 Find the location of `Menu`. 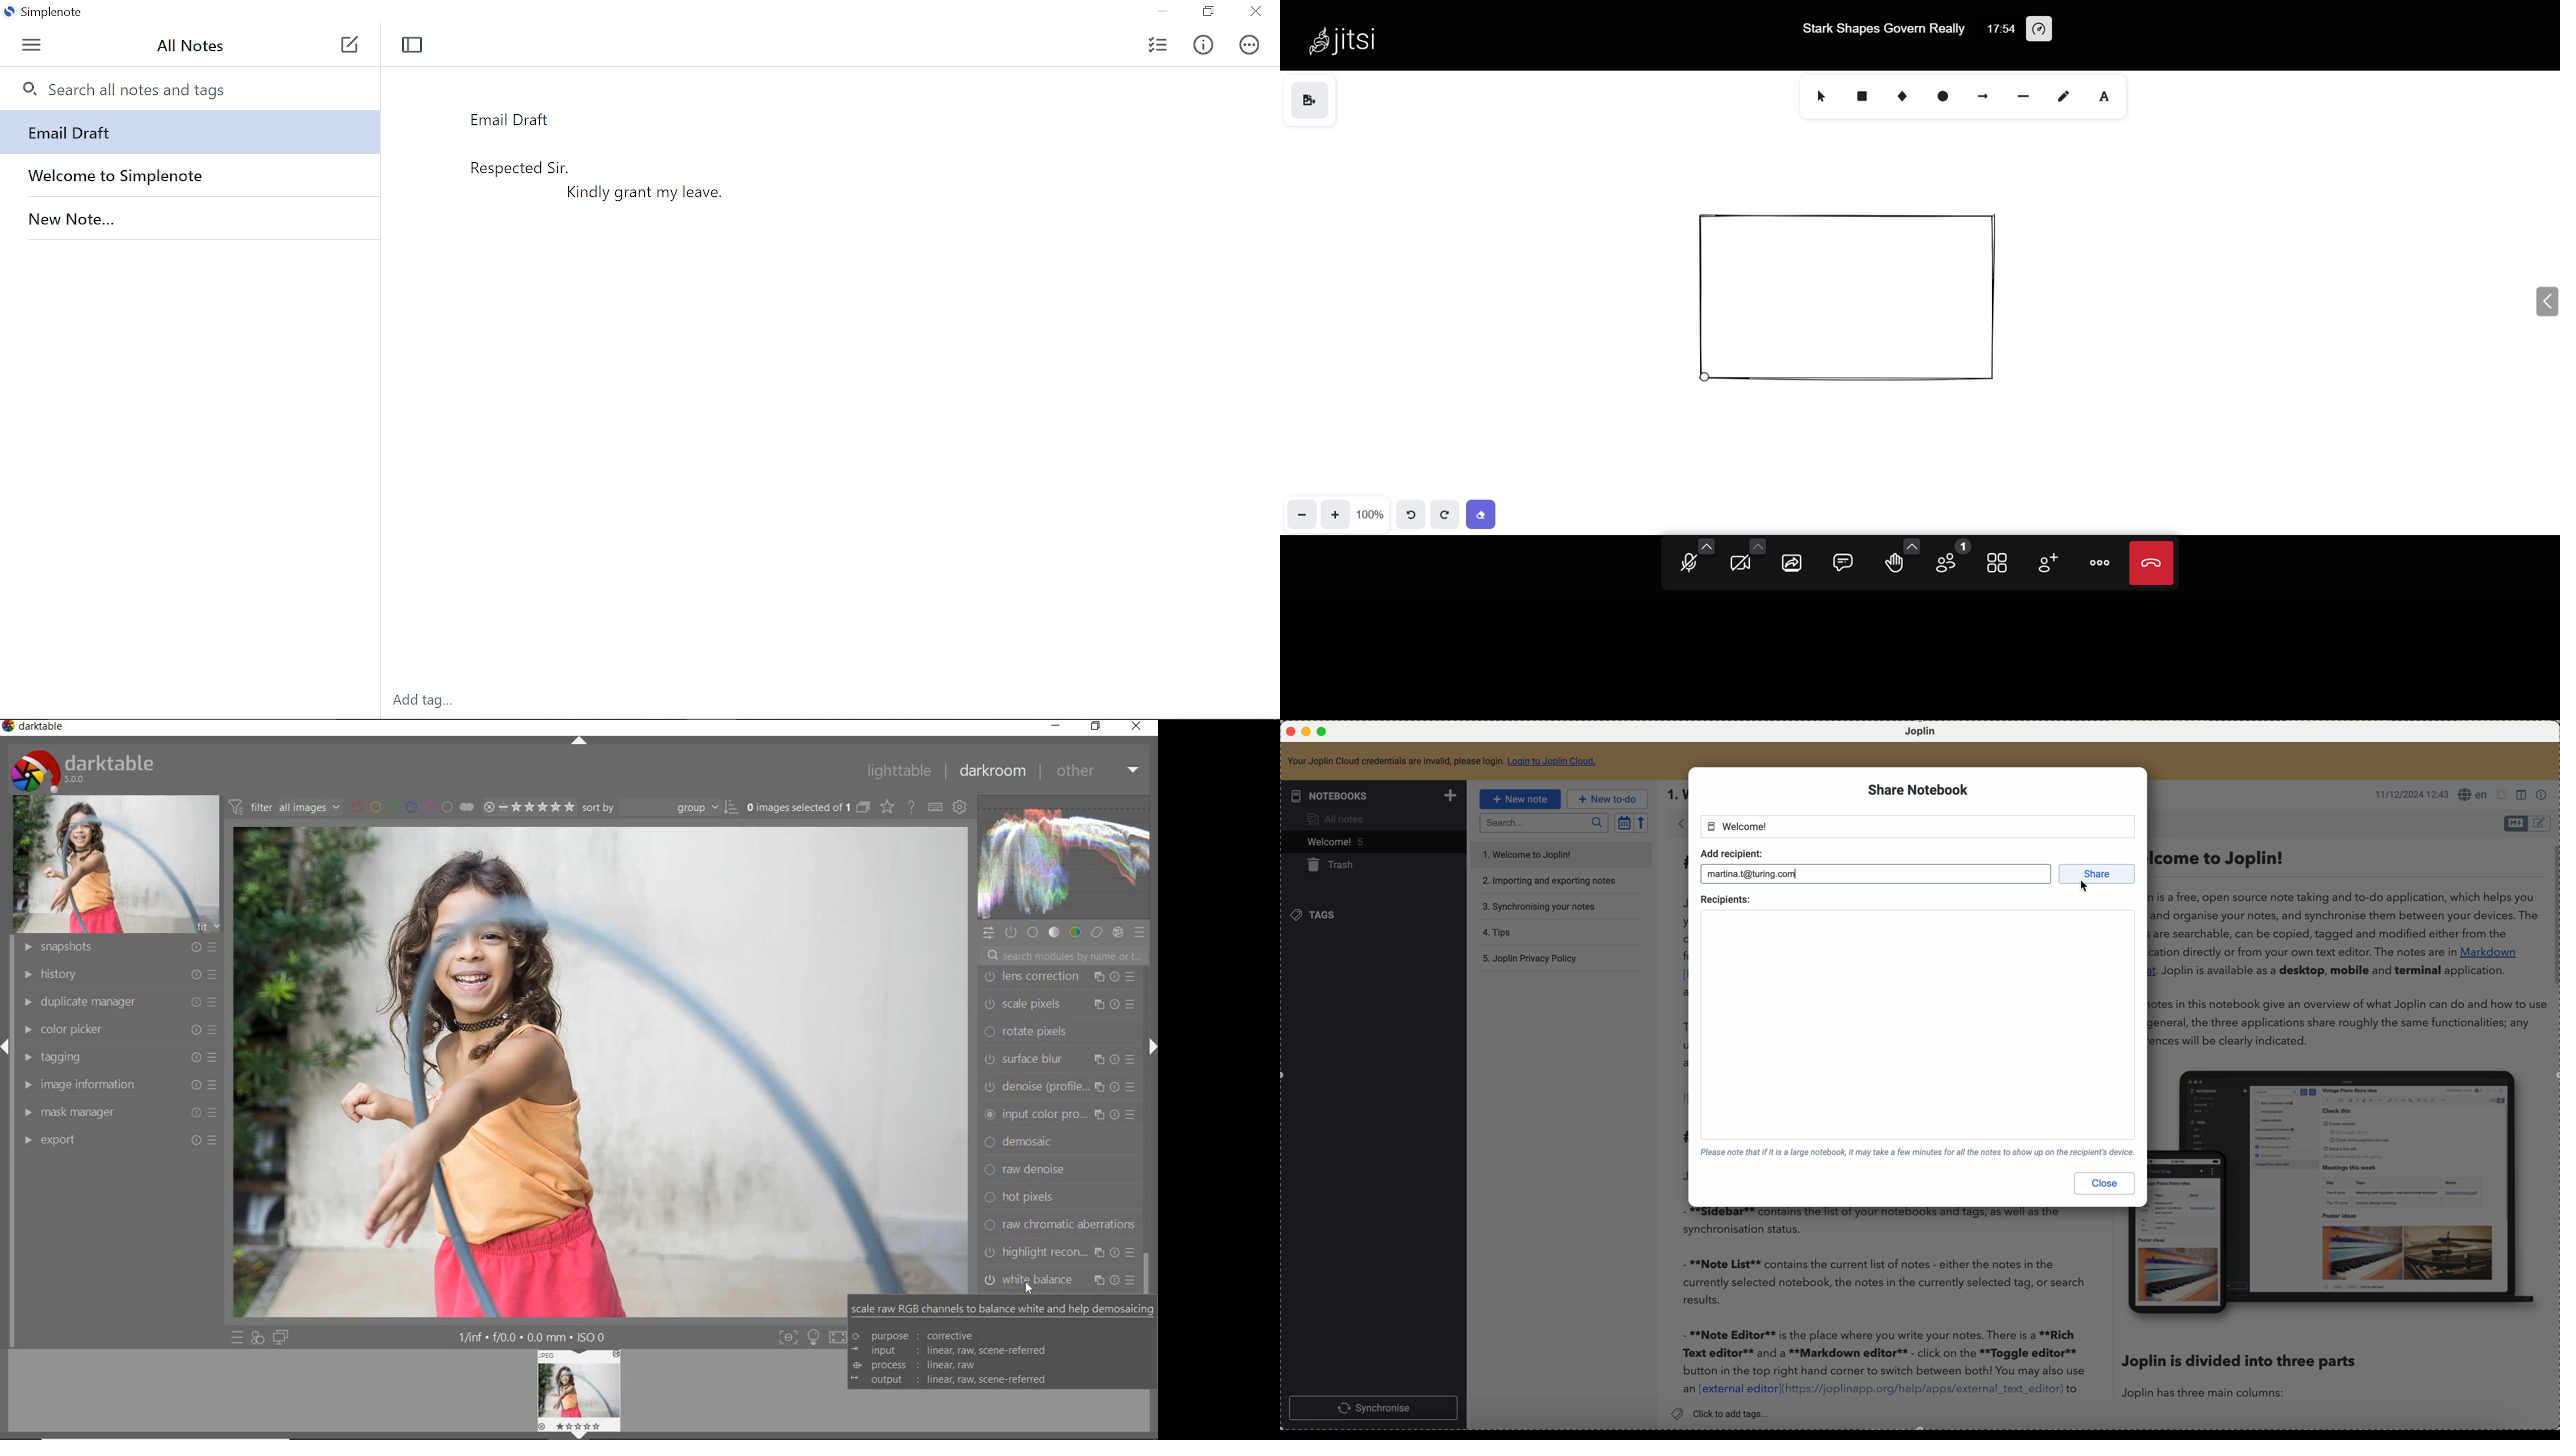

Menu is located at coordinates (31, 49).